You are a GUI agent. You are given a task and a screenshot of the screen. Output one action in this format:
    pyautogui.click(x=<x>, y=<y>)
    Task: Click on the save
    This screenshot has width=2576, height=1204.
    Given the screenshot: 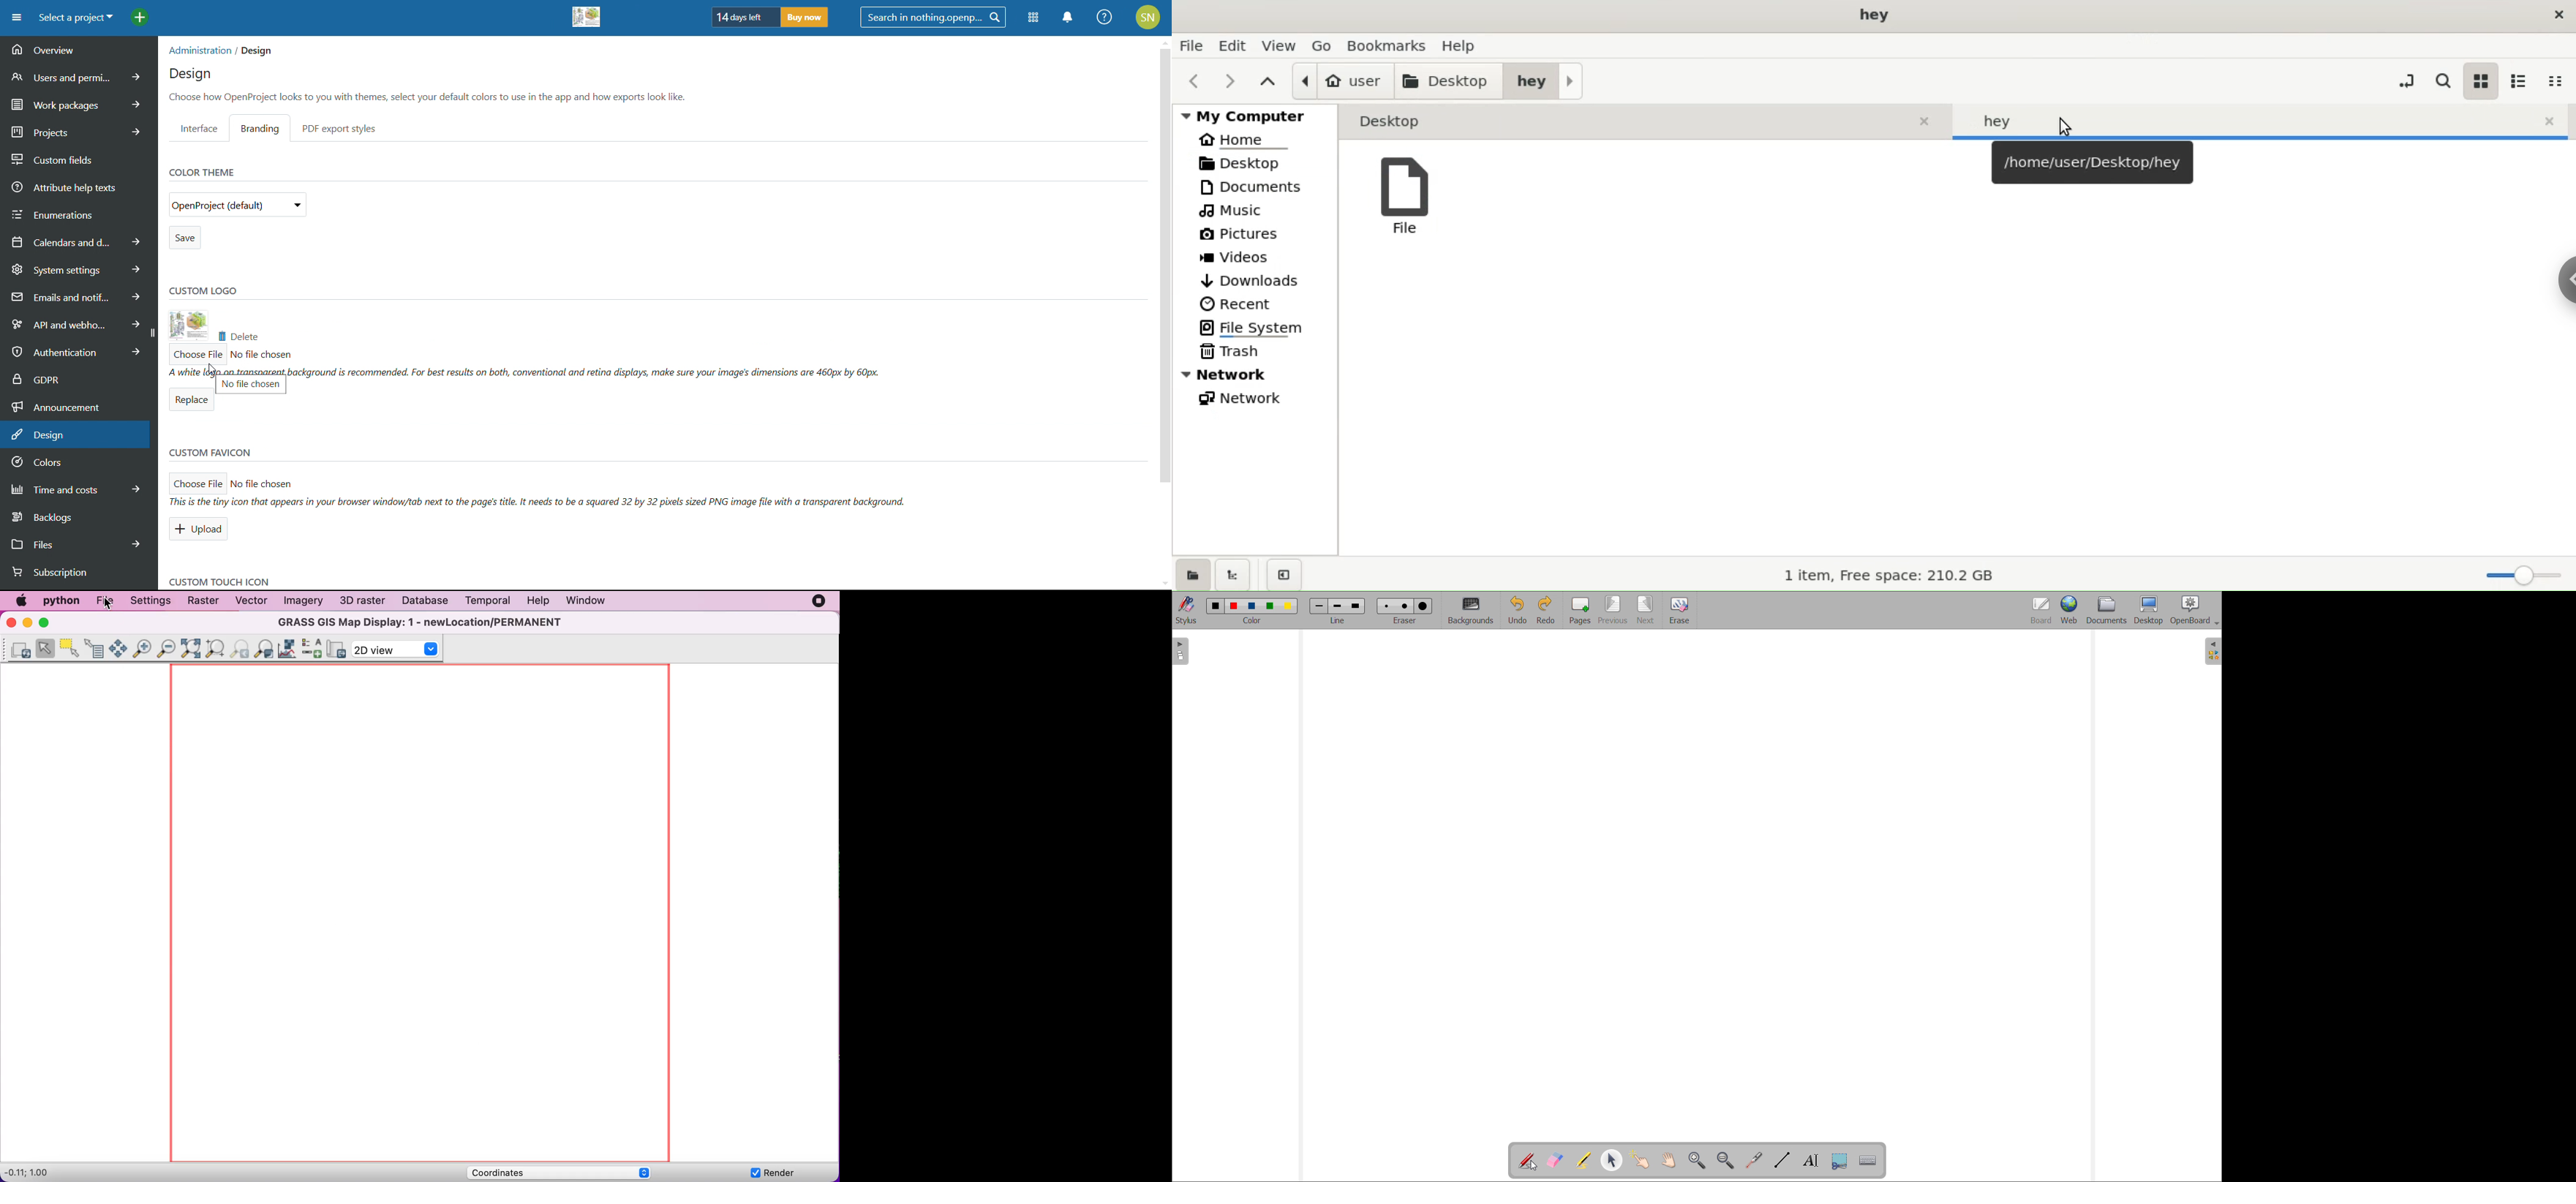 What is the action you would take?
    pyautogui.click(x=184, y=237)
    